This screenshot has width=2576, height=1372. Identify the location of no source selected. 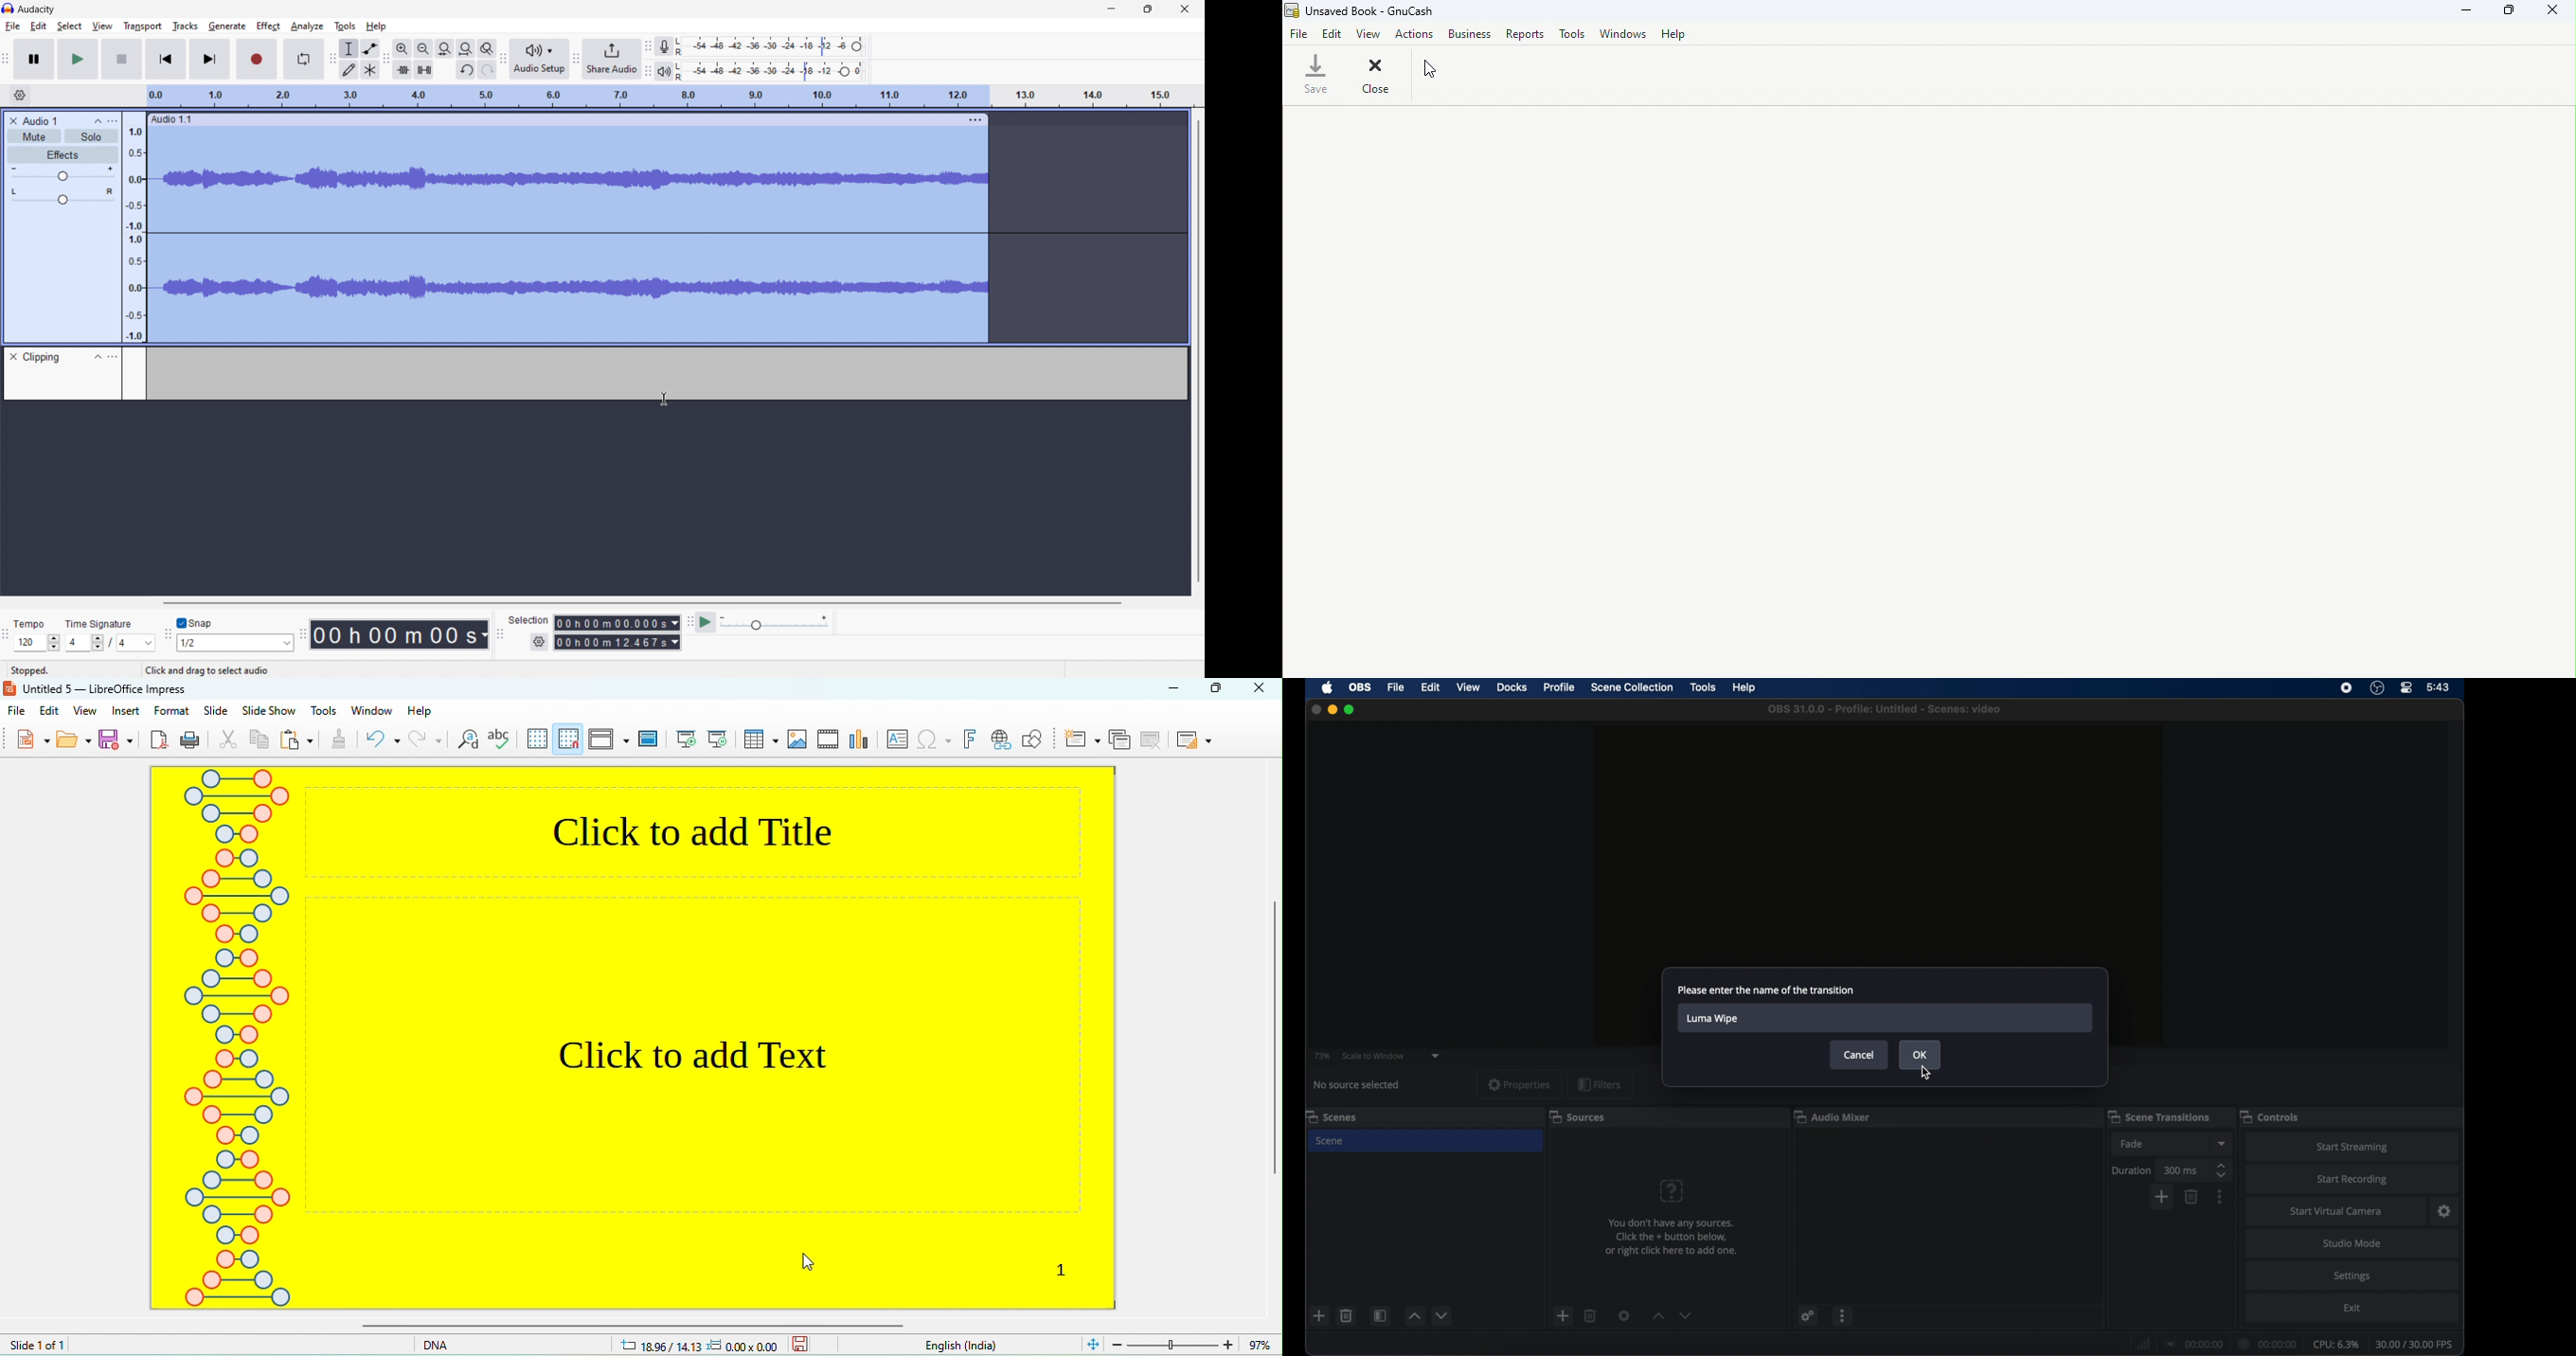
(1356, 1084).